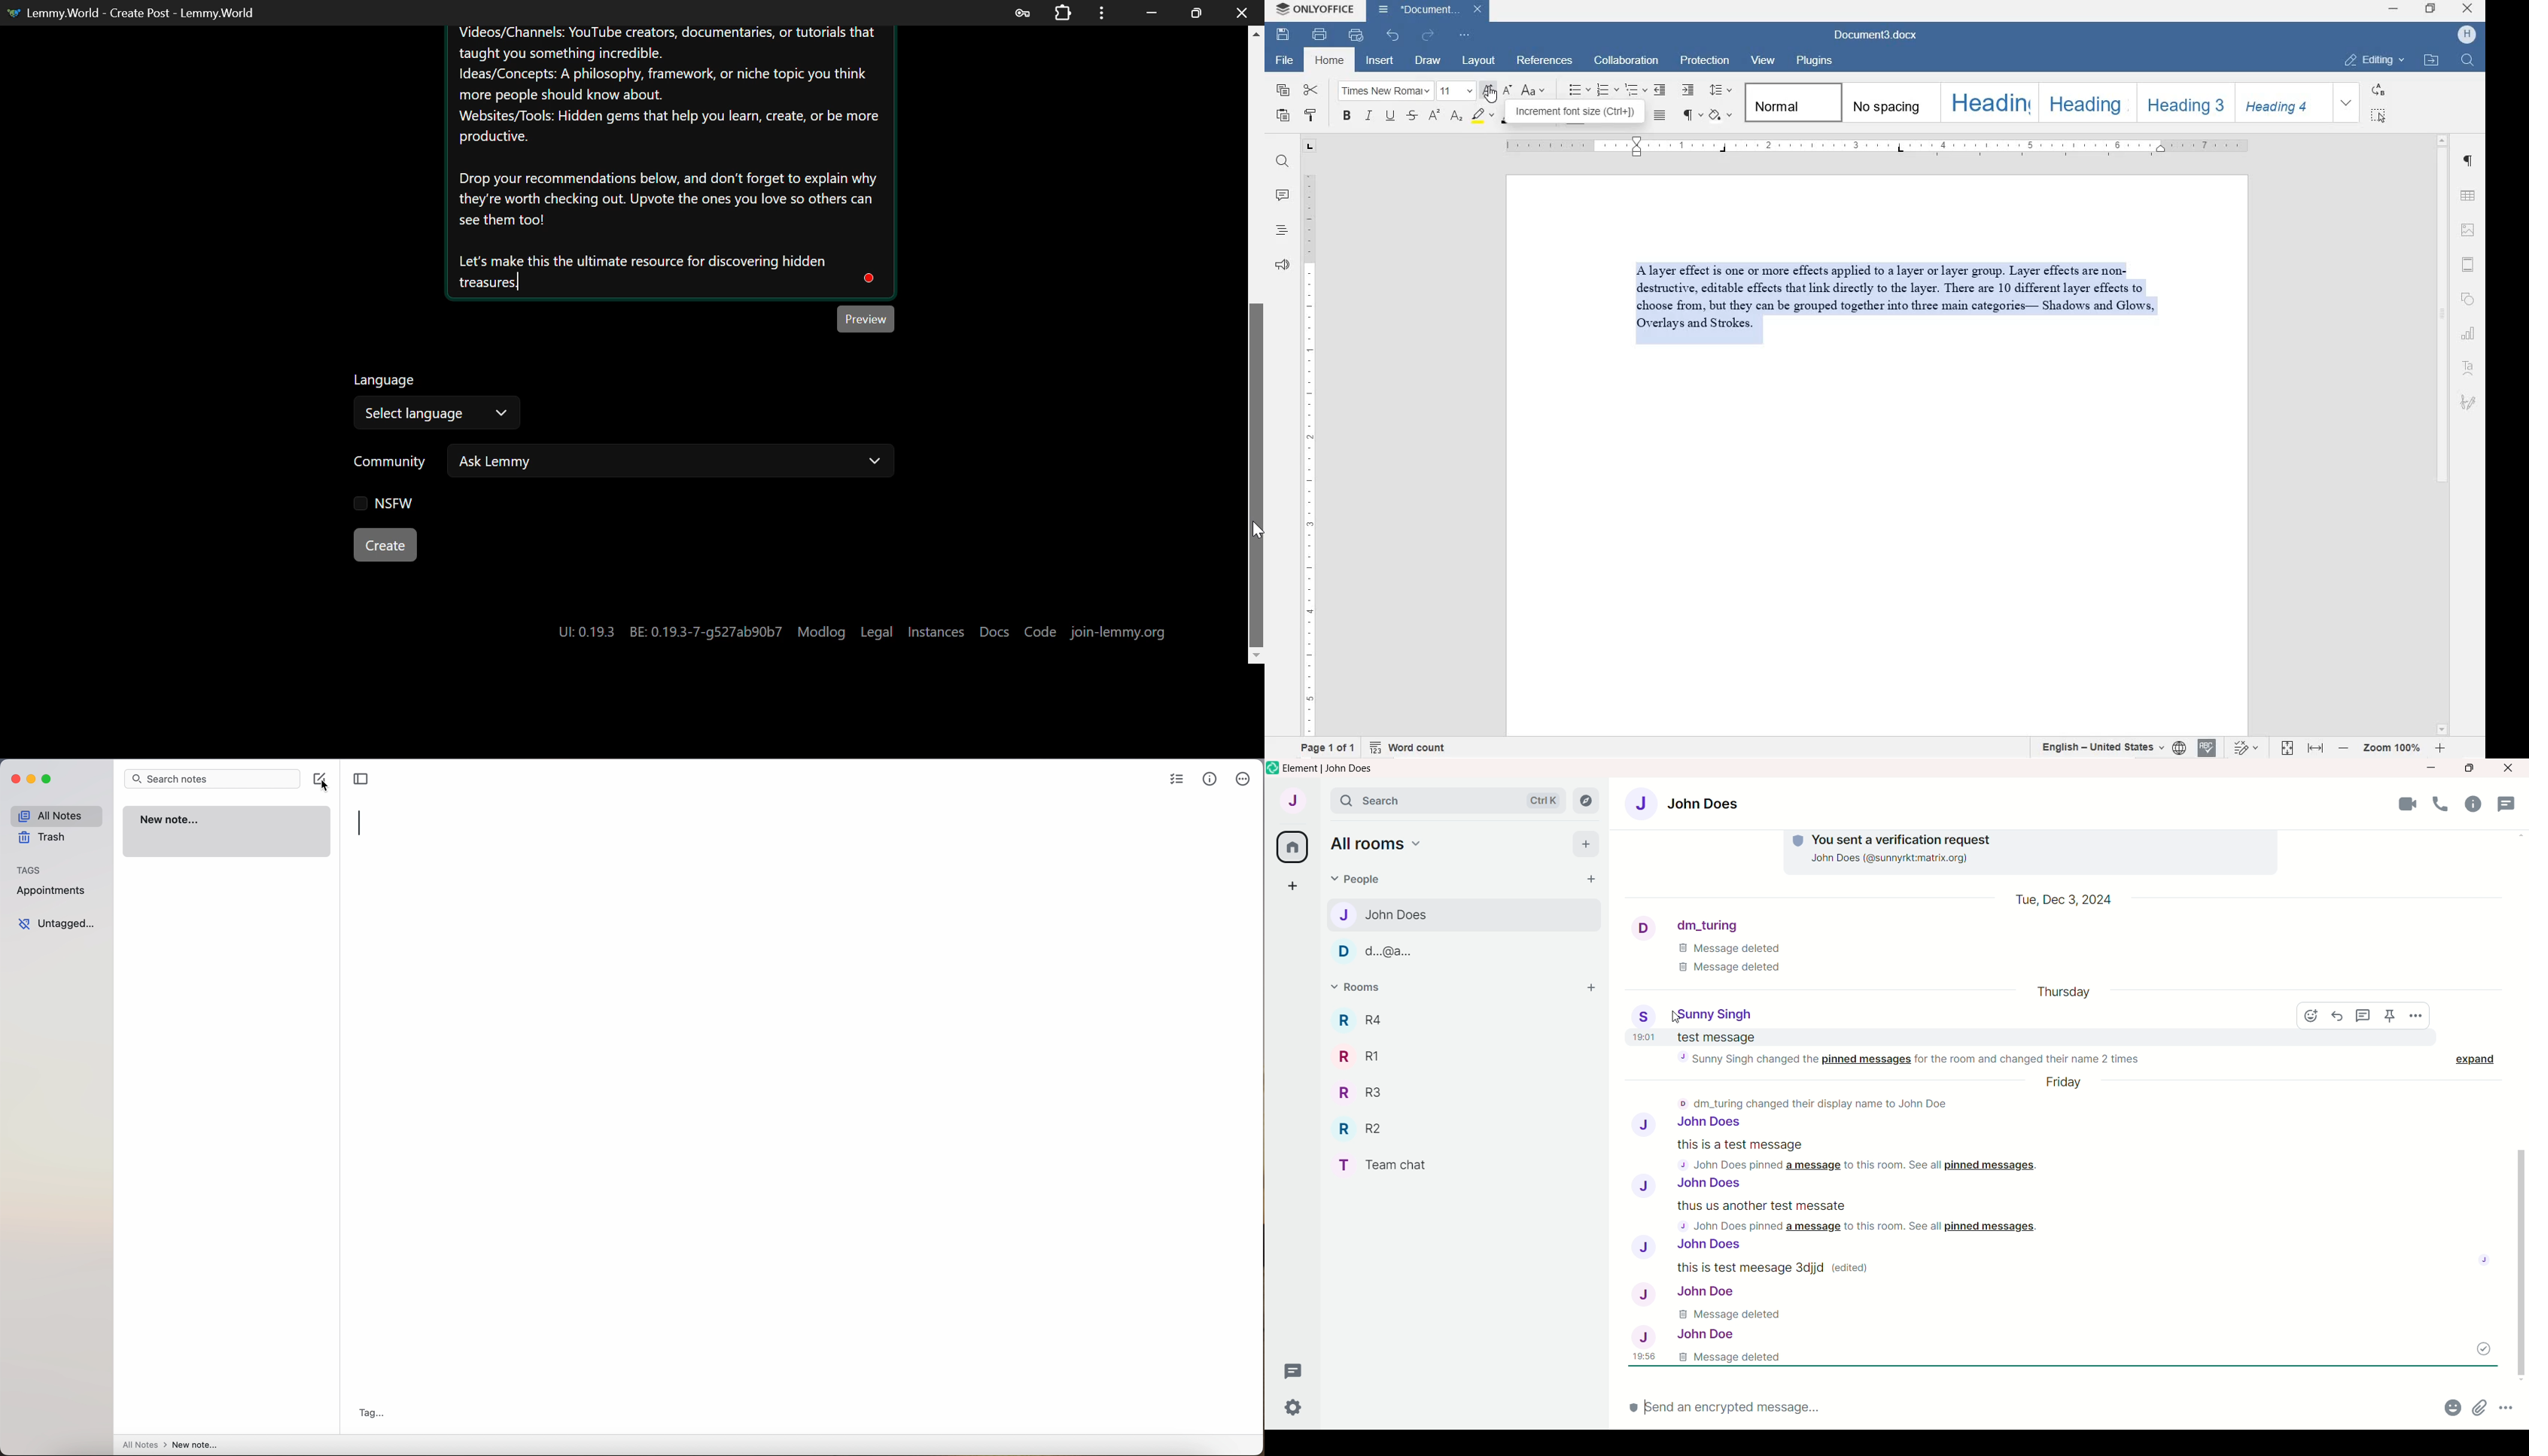  I want to click on SUBSCRIPT, so click(1457, 118).